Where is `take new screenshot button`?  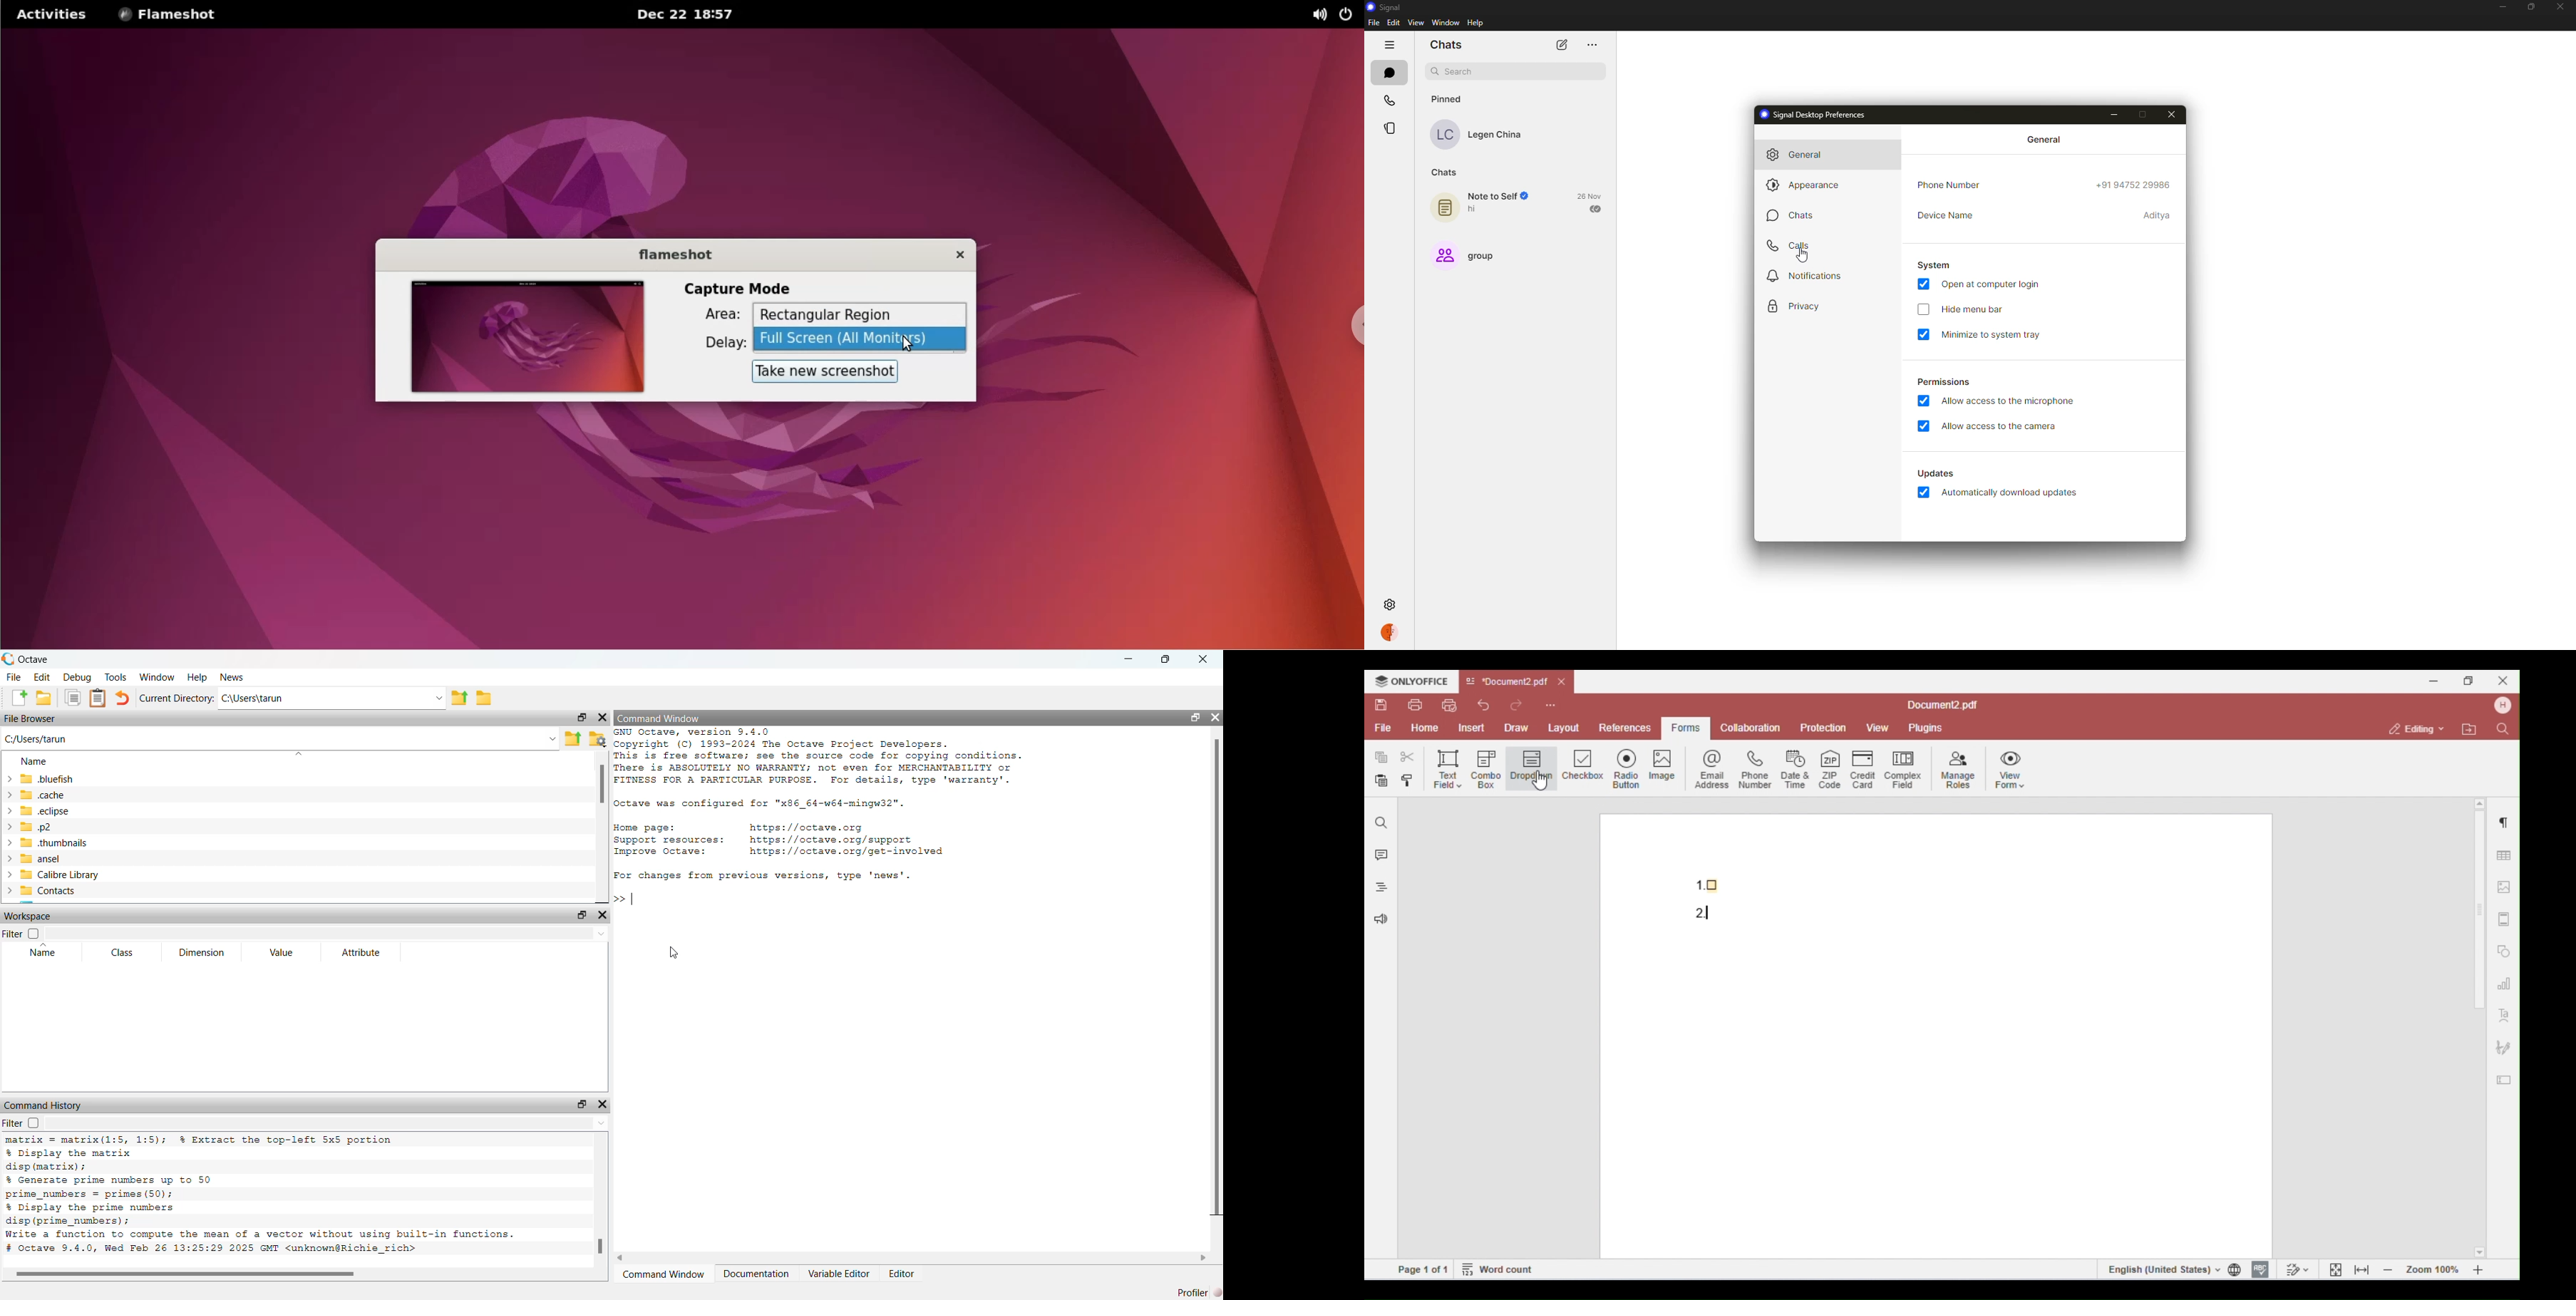 take new screenshot button is located at coordinates (820, 372).